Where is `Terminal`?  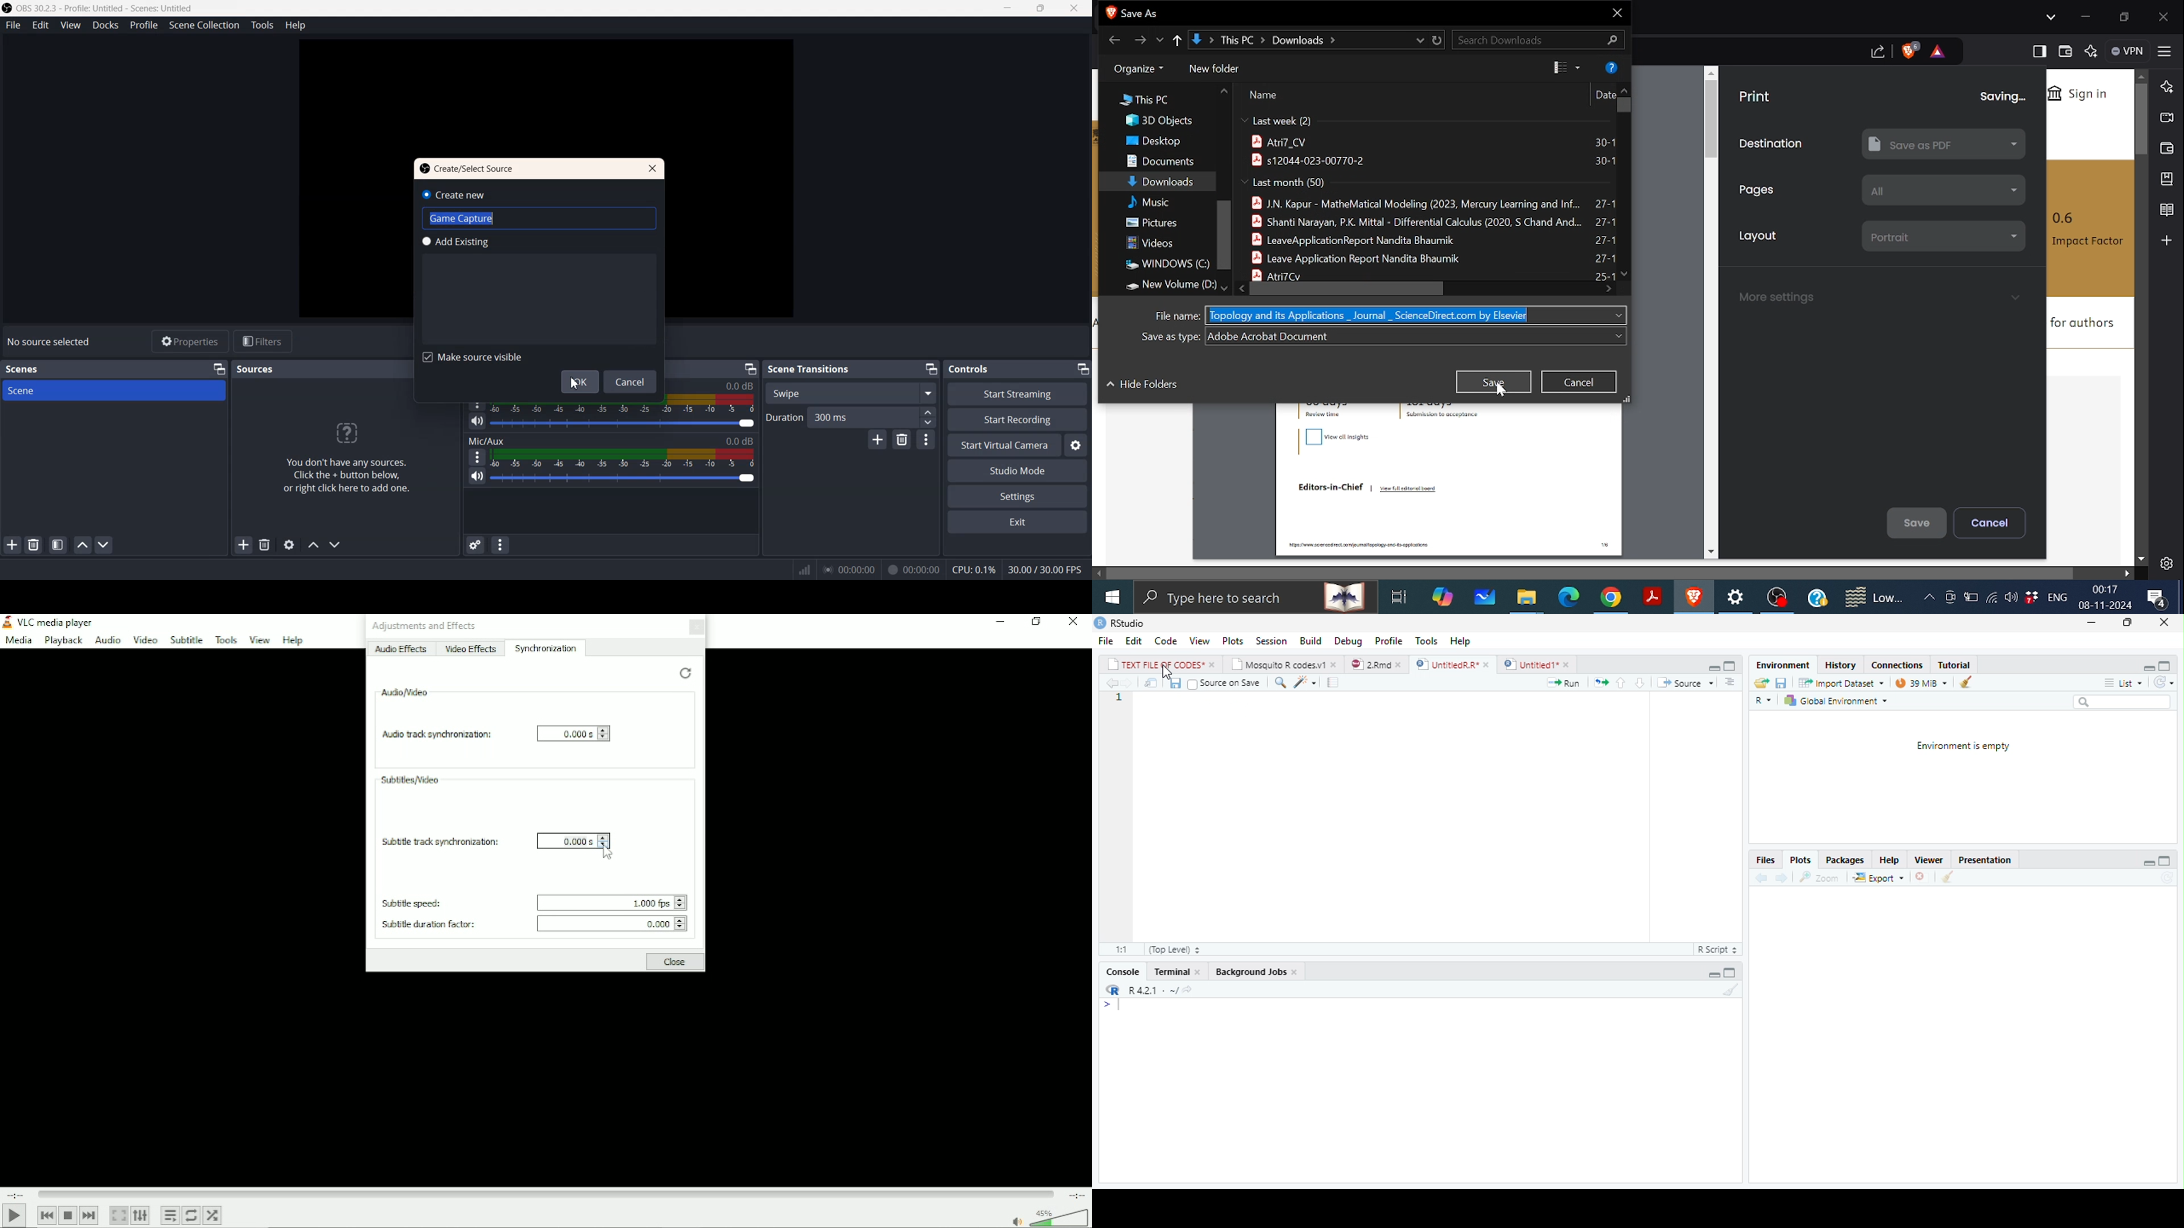
Terminal is located at coordinates (1176, 973).